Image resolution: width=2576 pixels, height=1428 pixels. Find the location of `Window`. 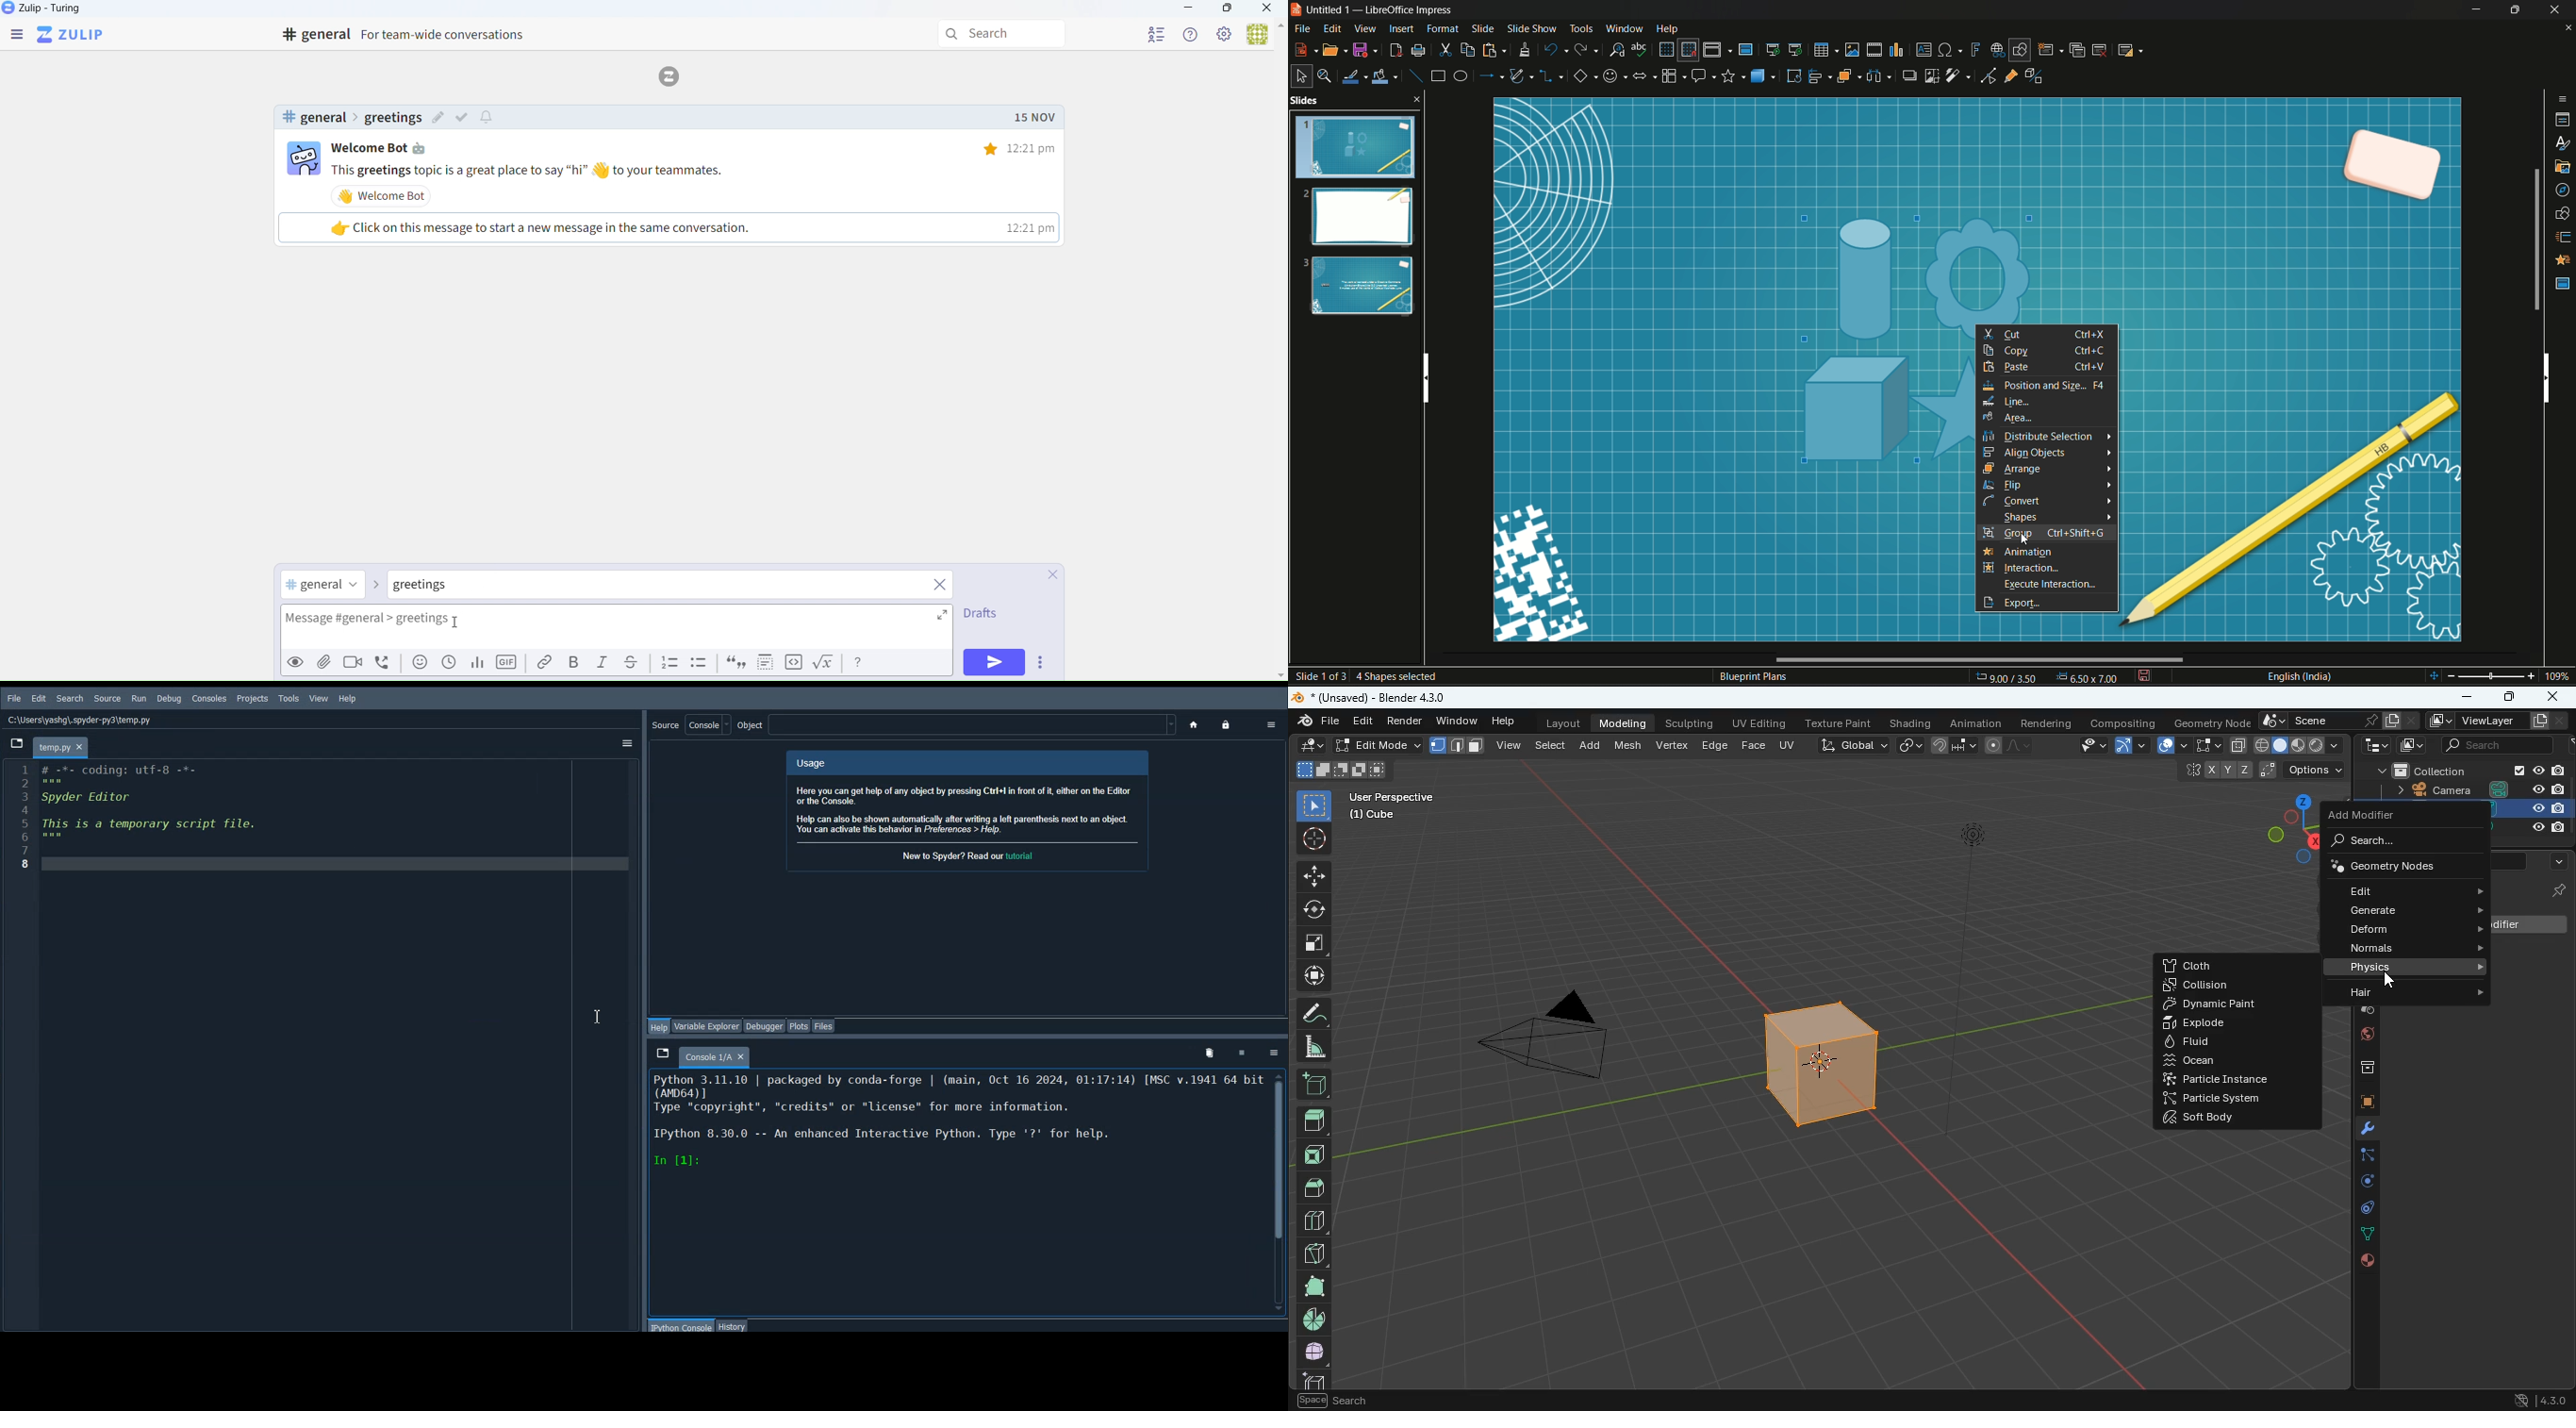

Window is located at coordinates (1621, 28).